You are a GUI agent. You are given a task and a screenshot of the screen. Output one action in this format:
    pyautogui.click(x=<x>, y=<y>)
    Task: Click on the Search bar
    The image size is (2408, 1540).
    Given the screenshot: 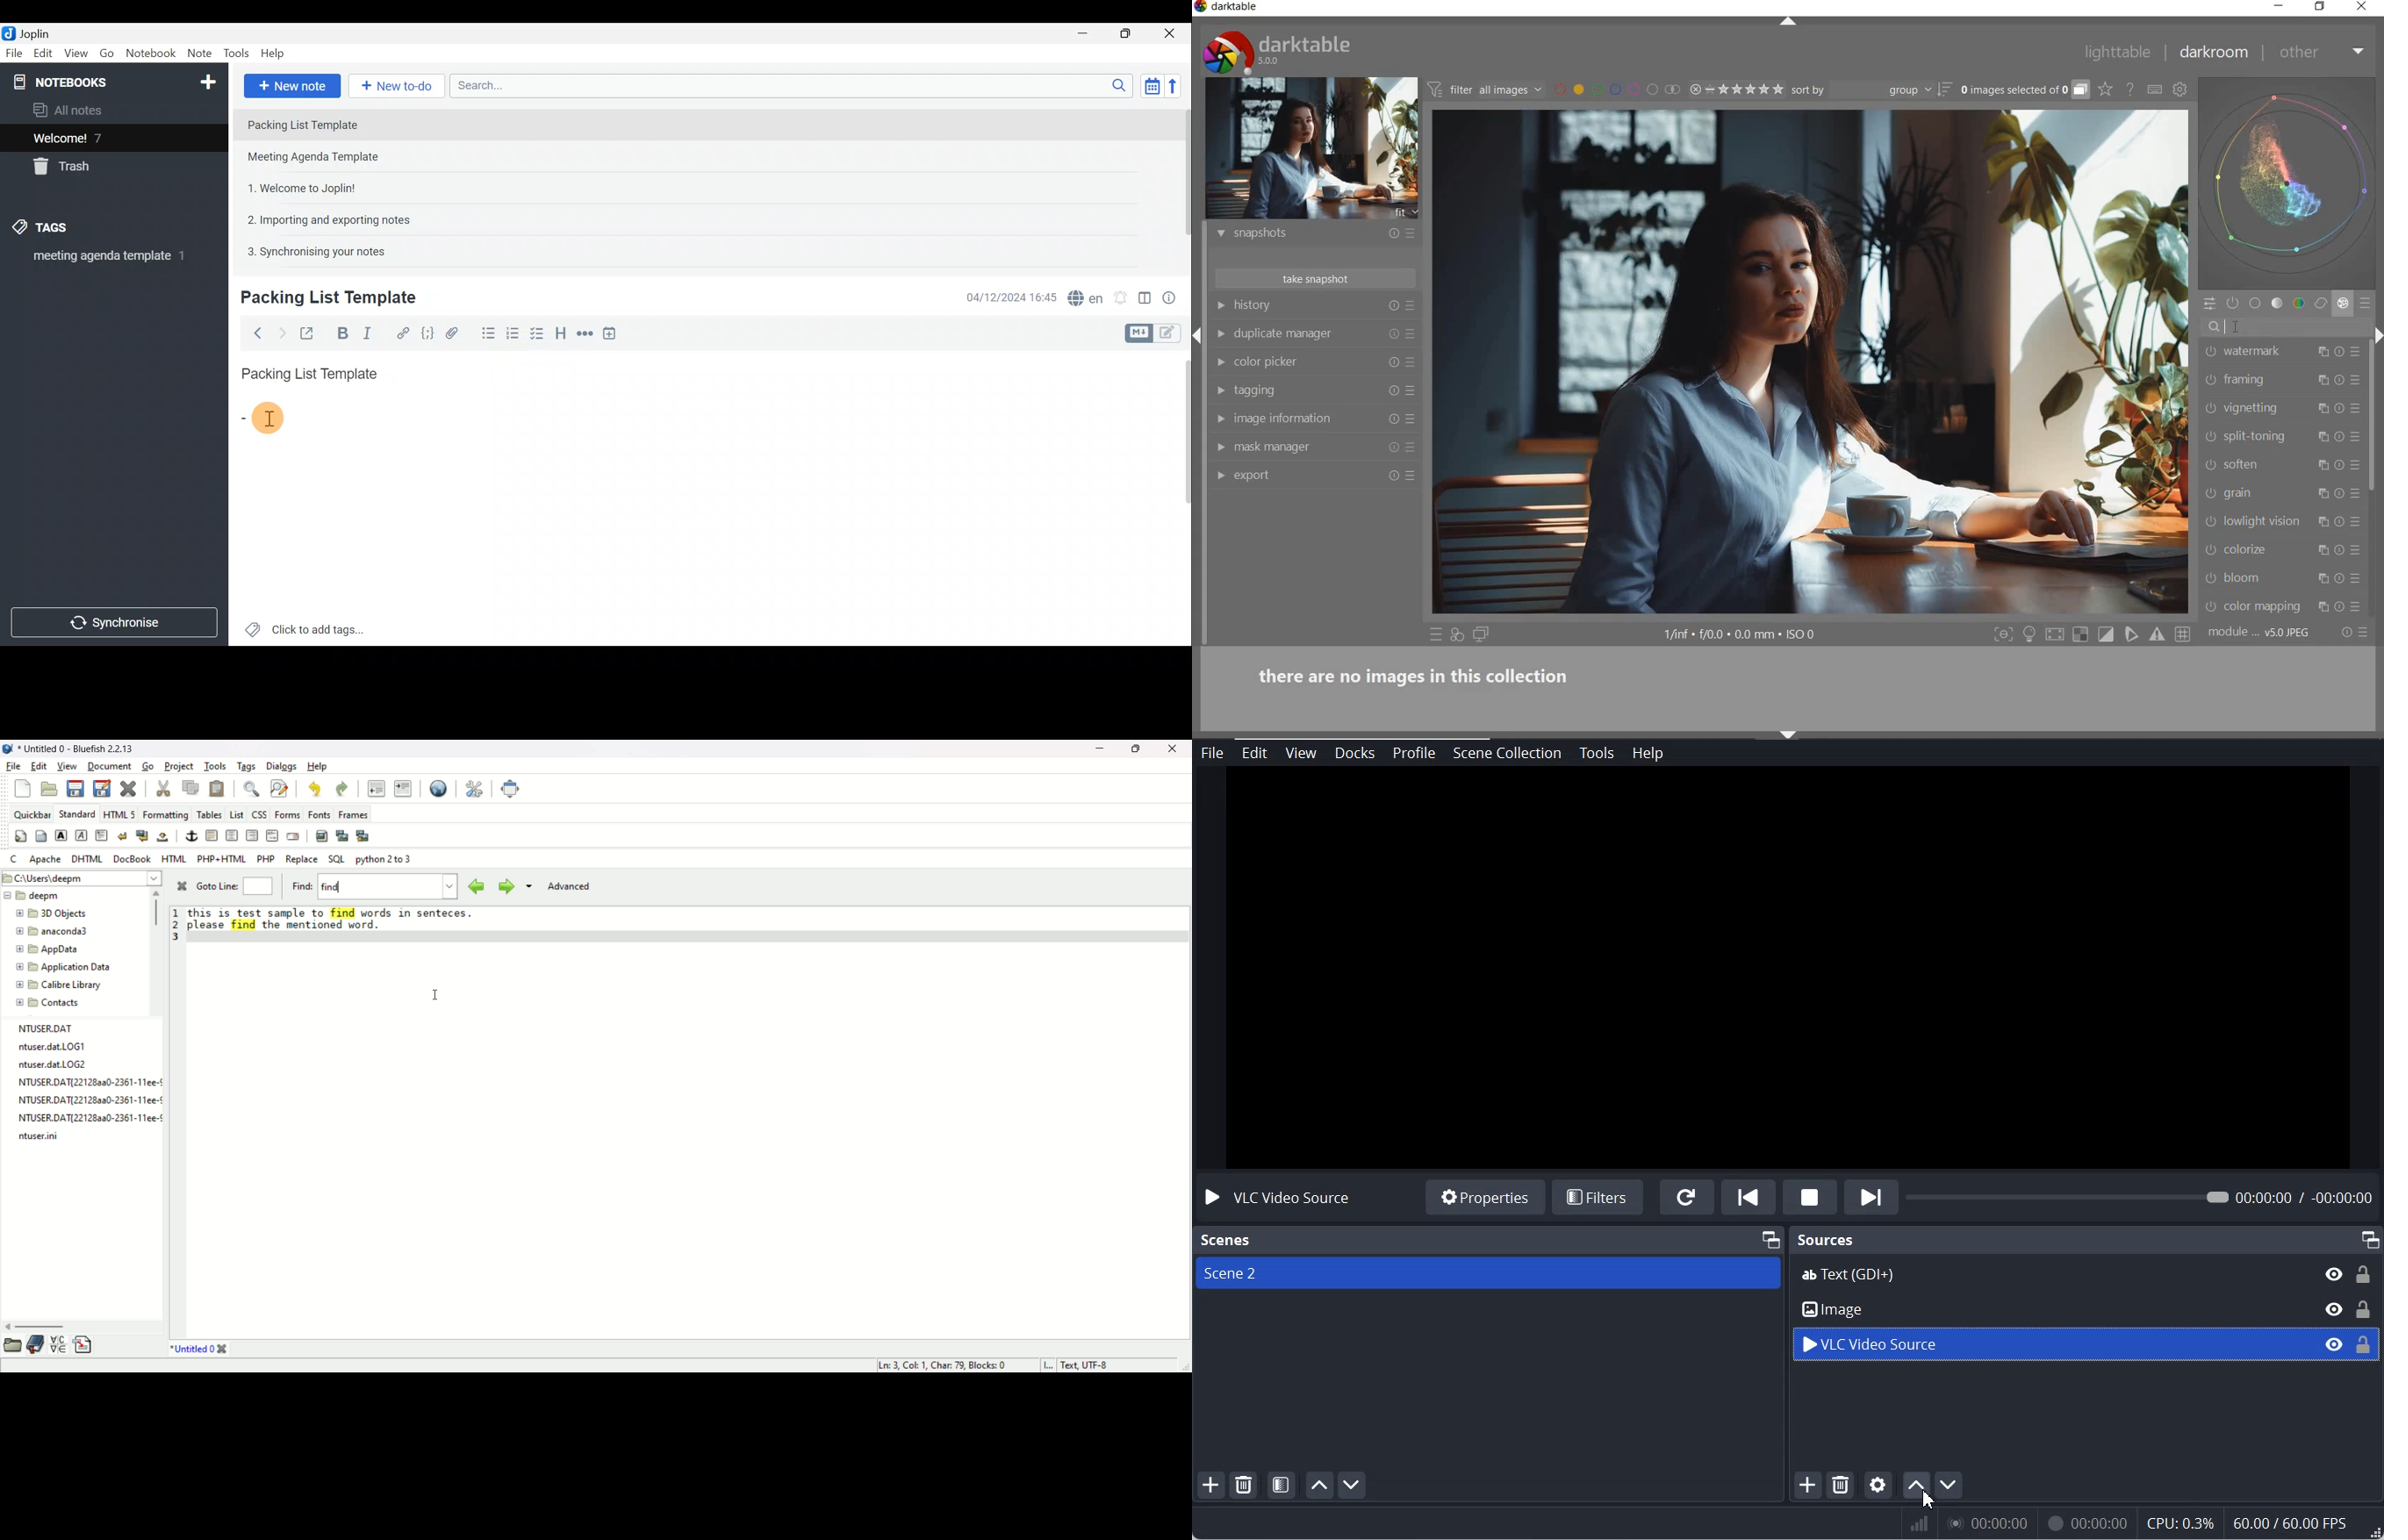 What is the action you would take?
    pyautogui.click(x=788, y=87)
    